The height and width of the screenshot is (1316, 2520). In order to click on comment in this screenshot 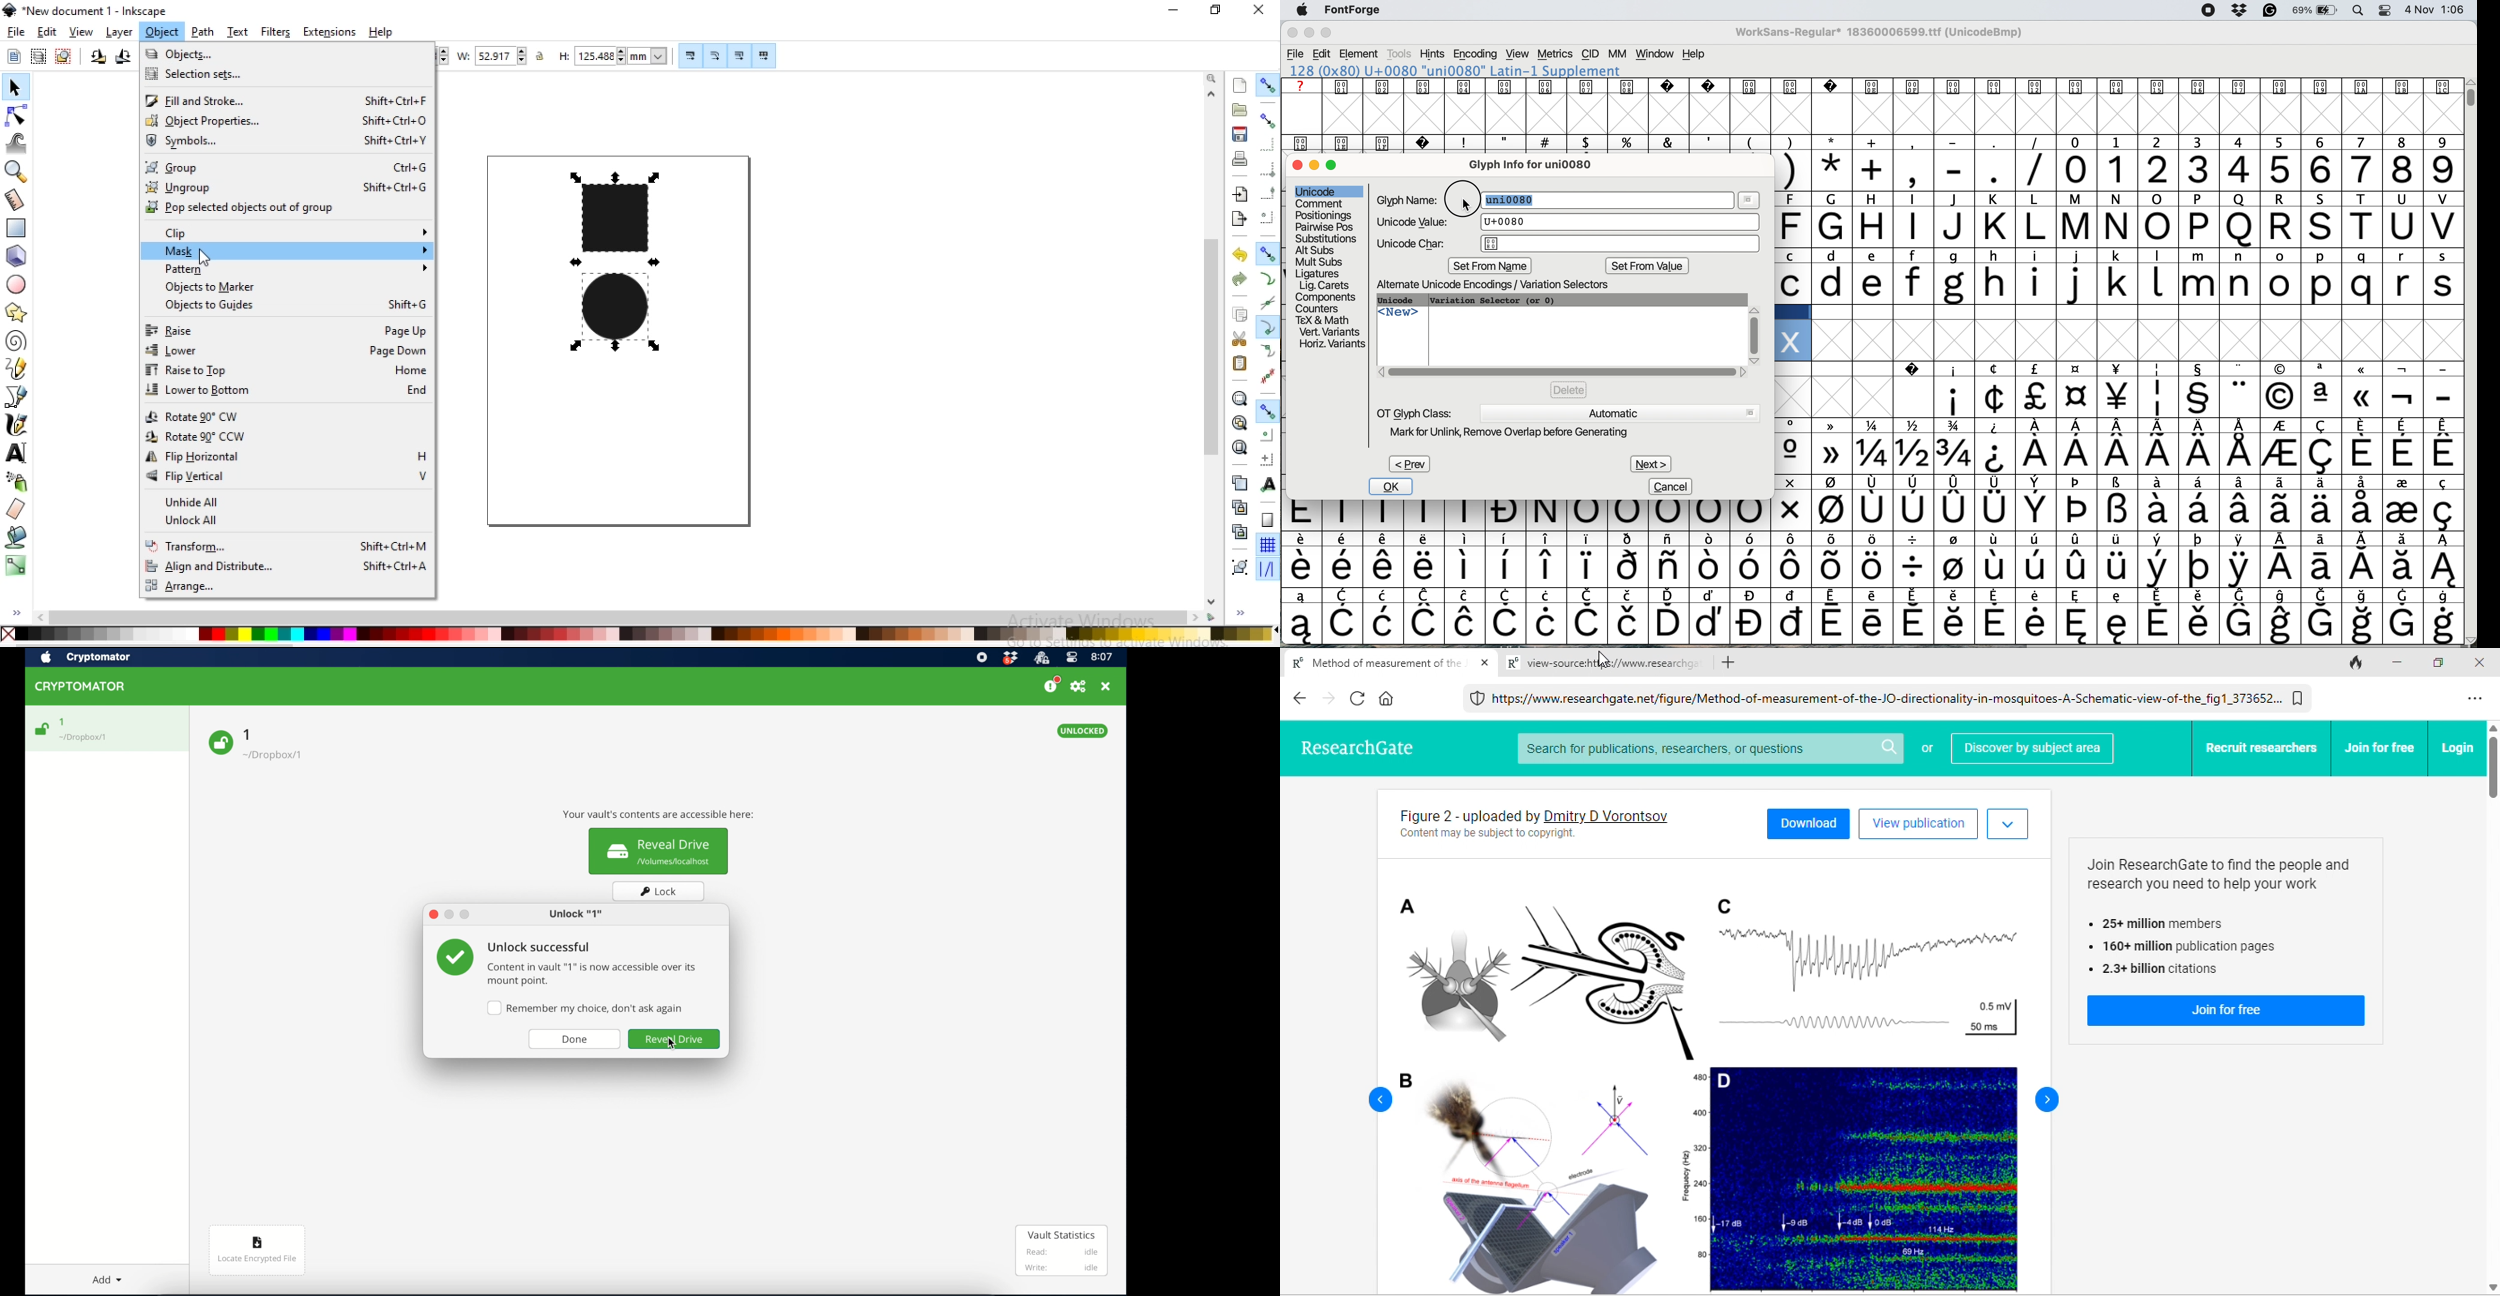, I will do `click(1319, 204)`.